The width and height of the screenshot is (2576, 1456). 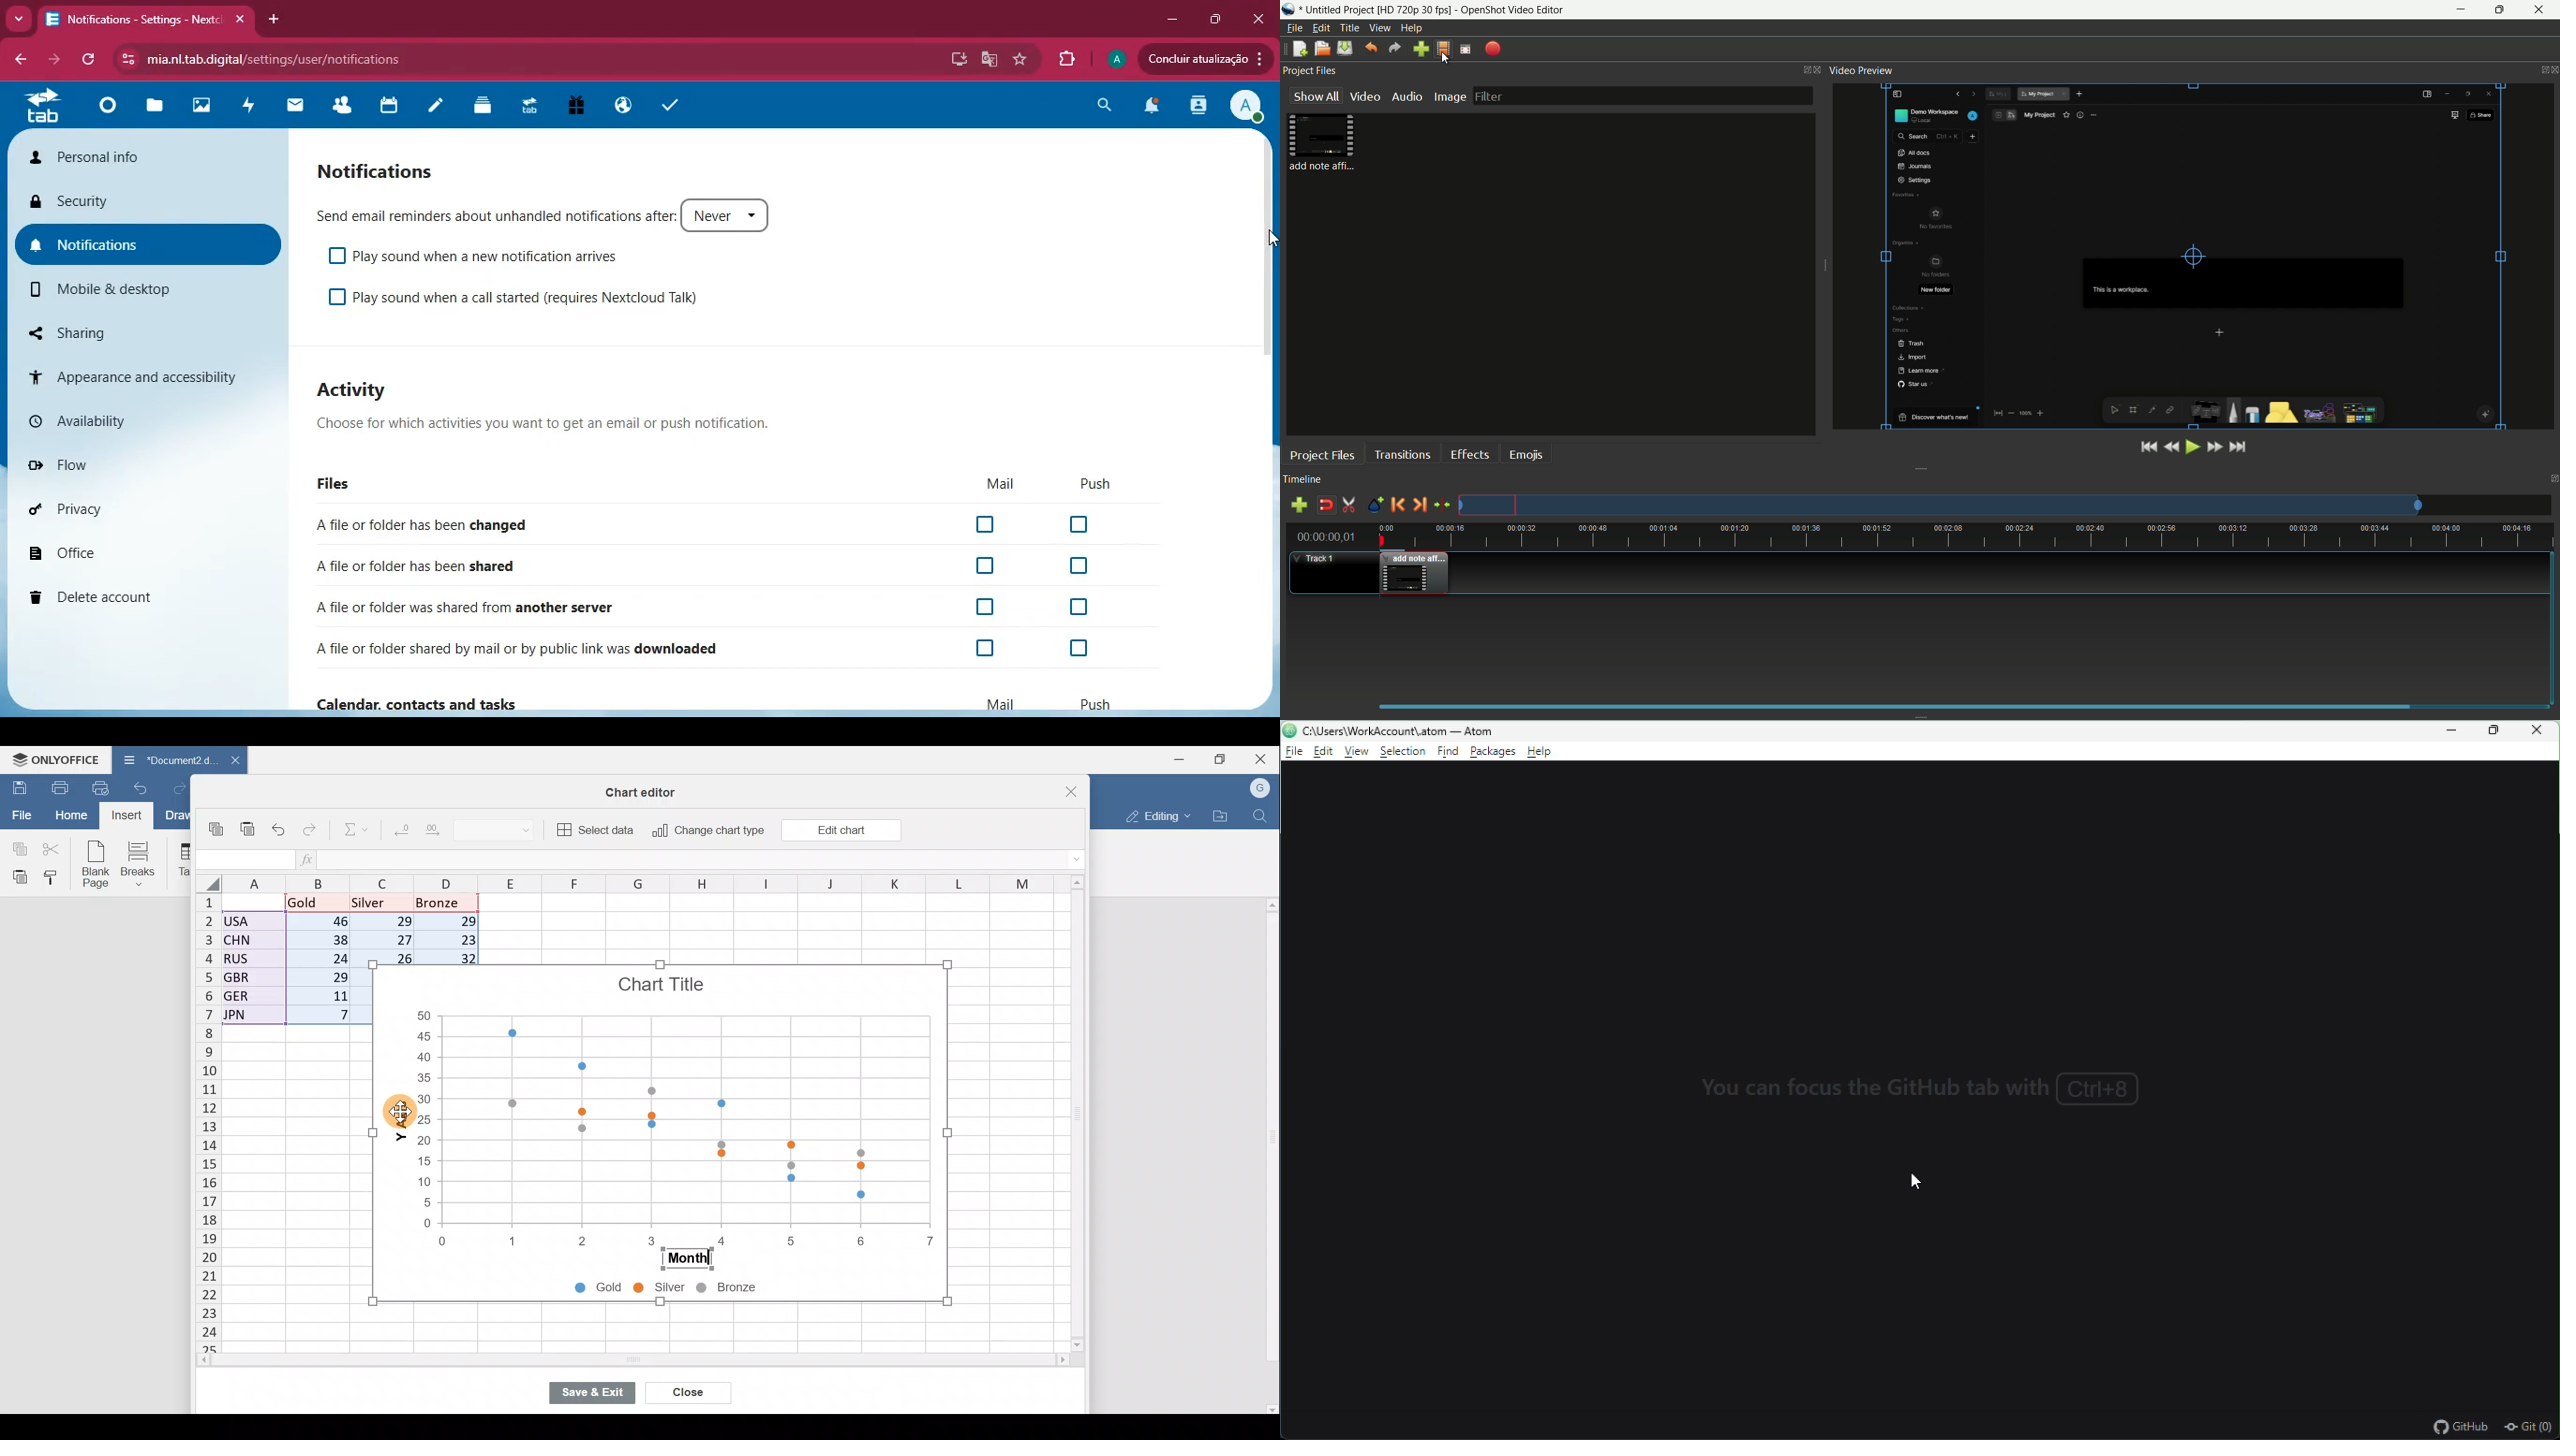 What do you see at coordinates (44, 109) in the screenshot?
I see `tab` at bounding box center [44, 109].